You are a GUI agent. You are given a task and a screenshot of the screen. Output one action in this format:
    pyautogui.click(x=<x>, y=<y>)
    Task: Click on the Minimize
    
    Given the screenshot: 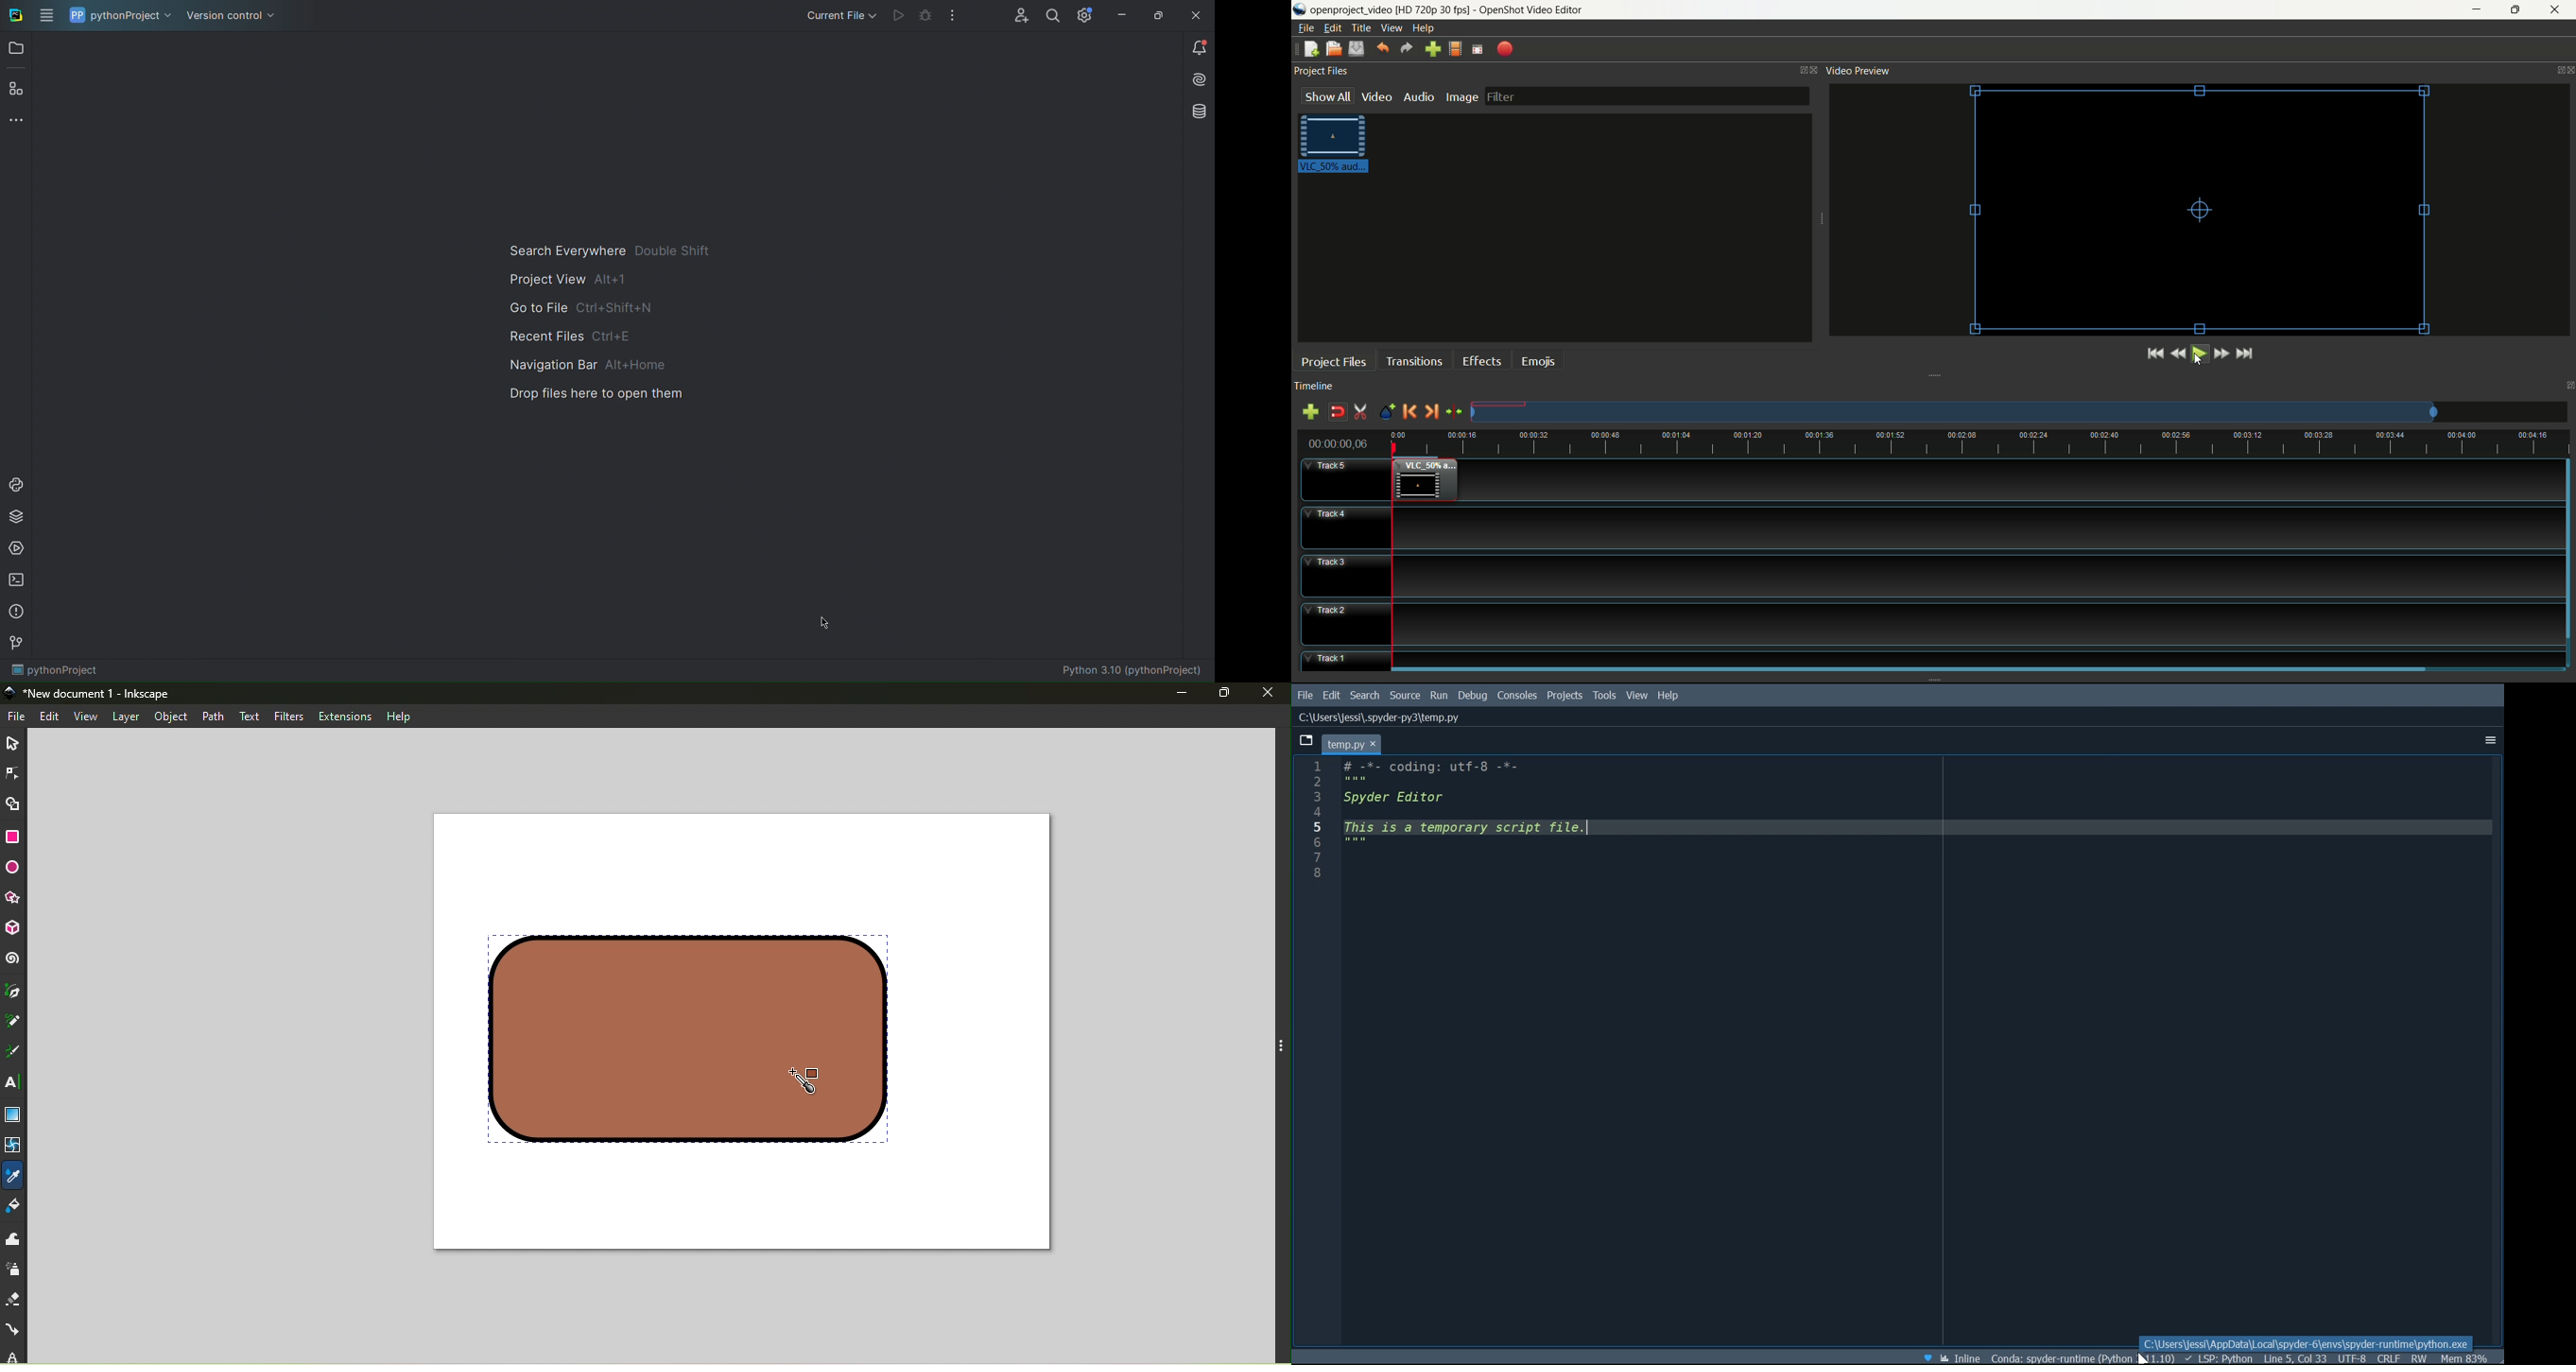 What is the action you would take?
    pyautogui.click(x=1180, y=694)
    